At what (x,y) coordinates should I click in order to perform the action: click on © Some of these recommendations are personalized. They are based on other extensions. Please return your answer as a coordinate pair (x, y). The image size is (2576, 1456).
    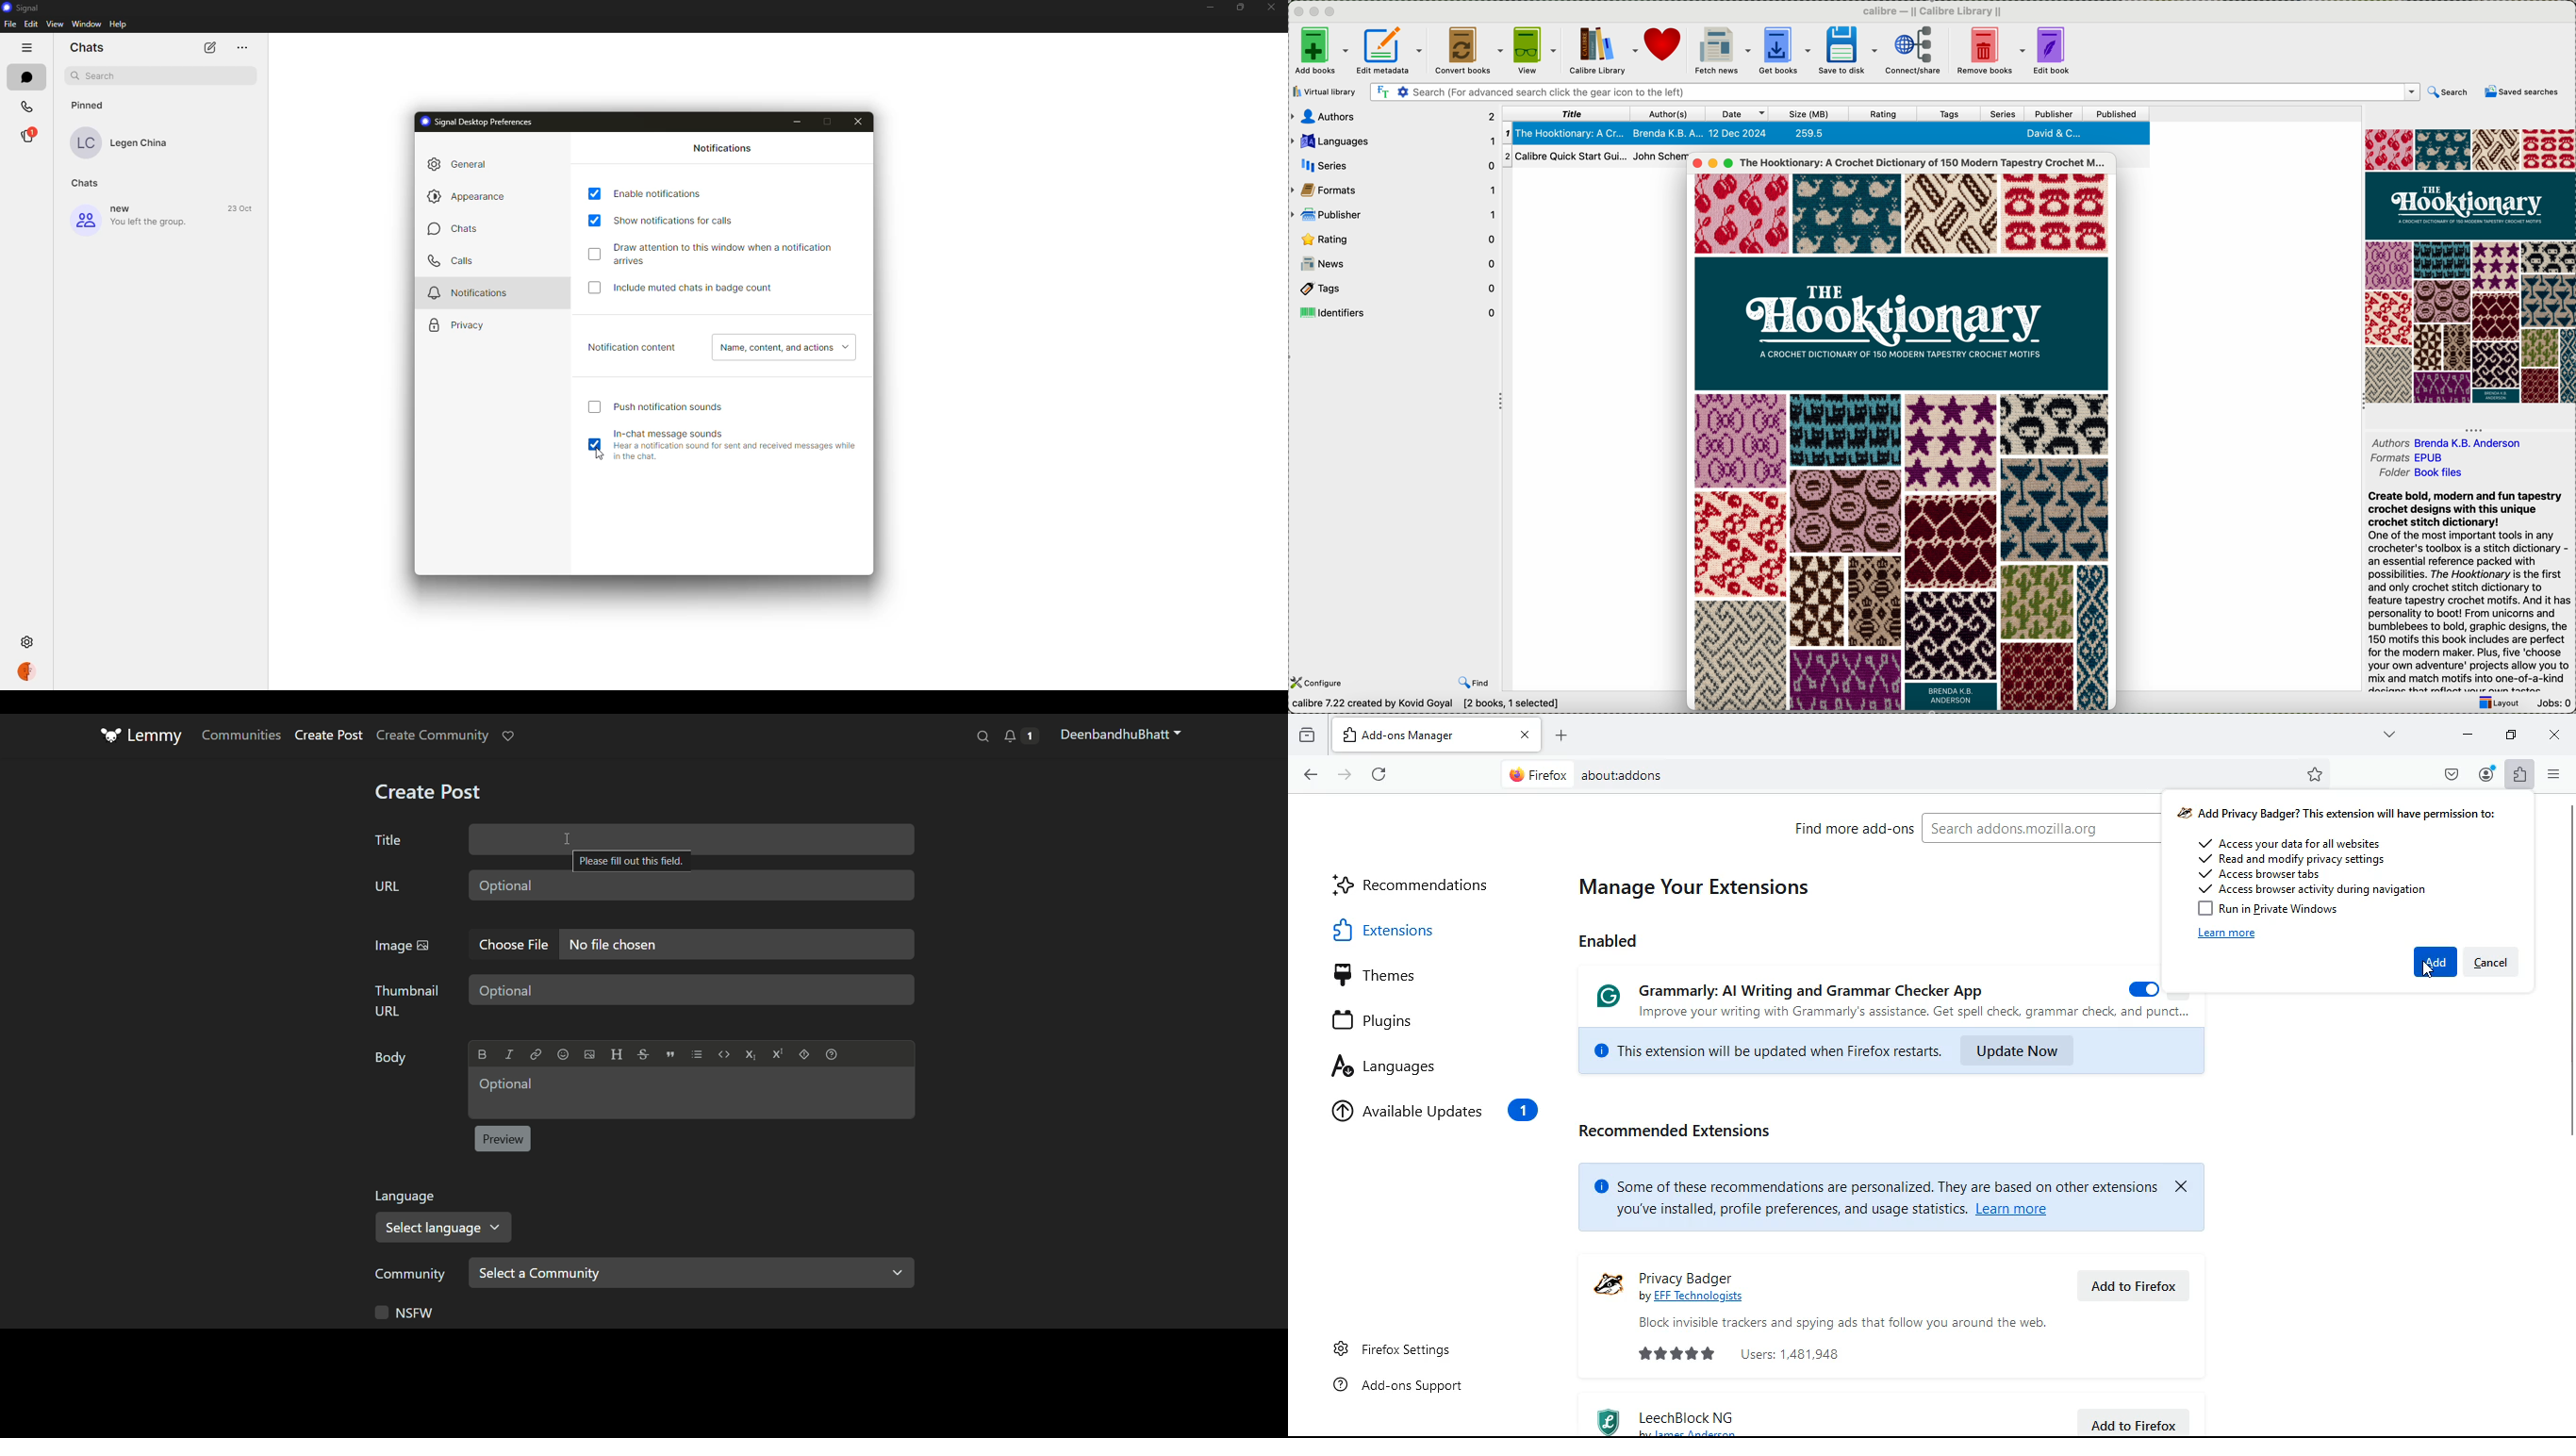
    Looking at the image, I should click on (1879, 1180).